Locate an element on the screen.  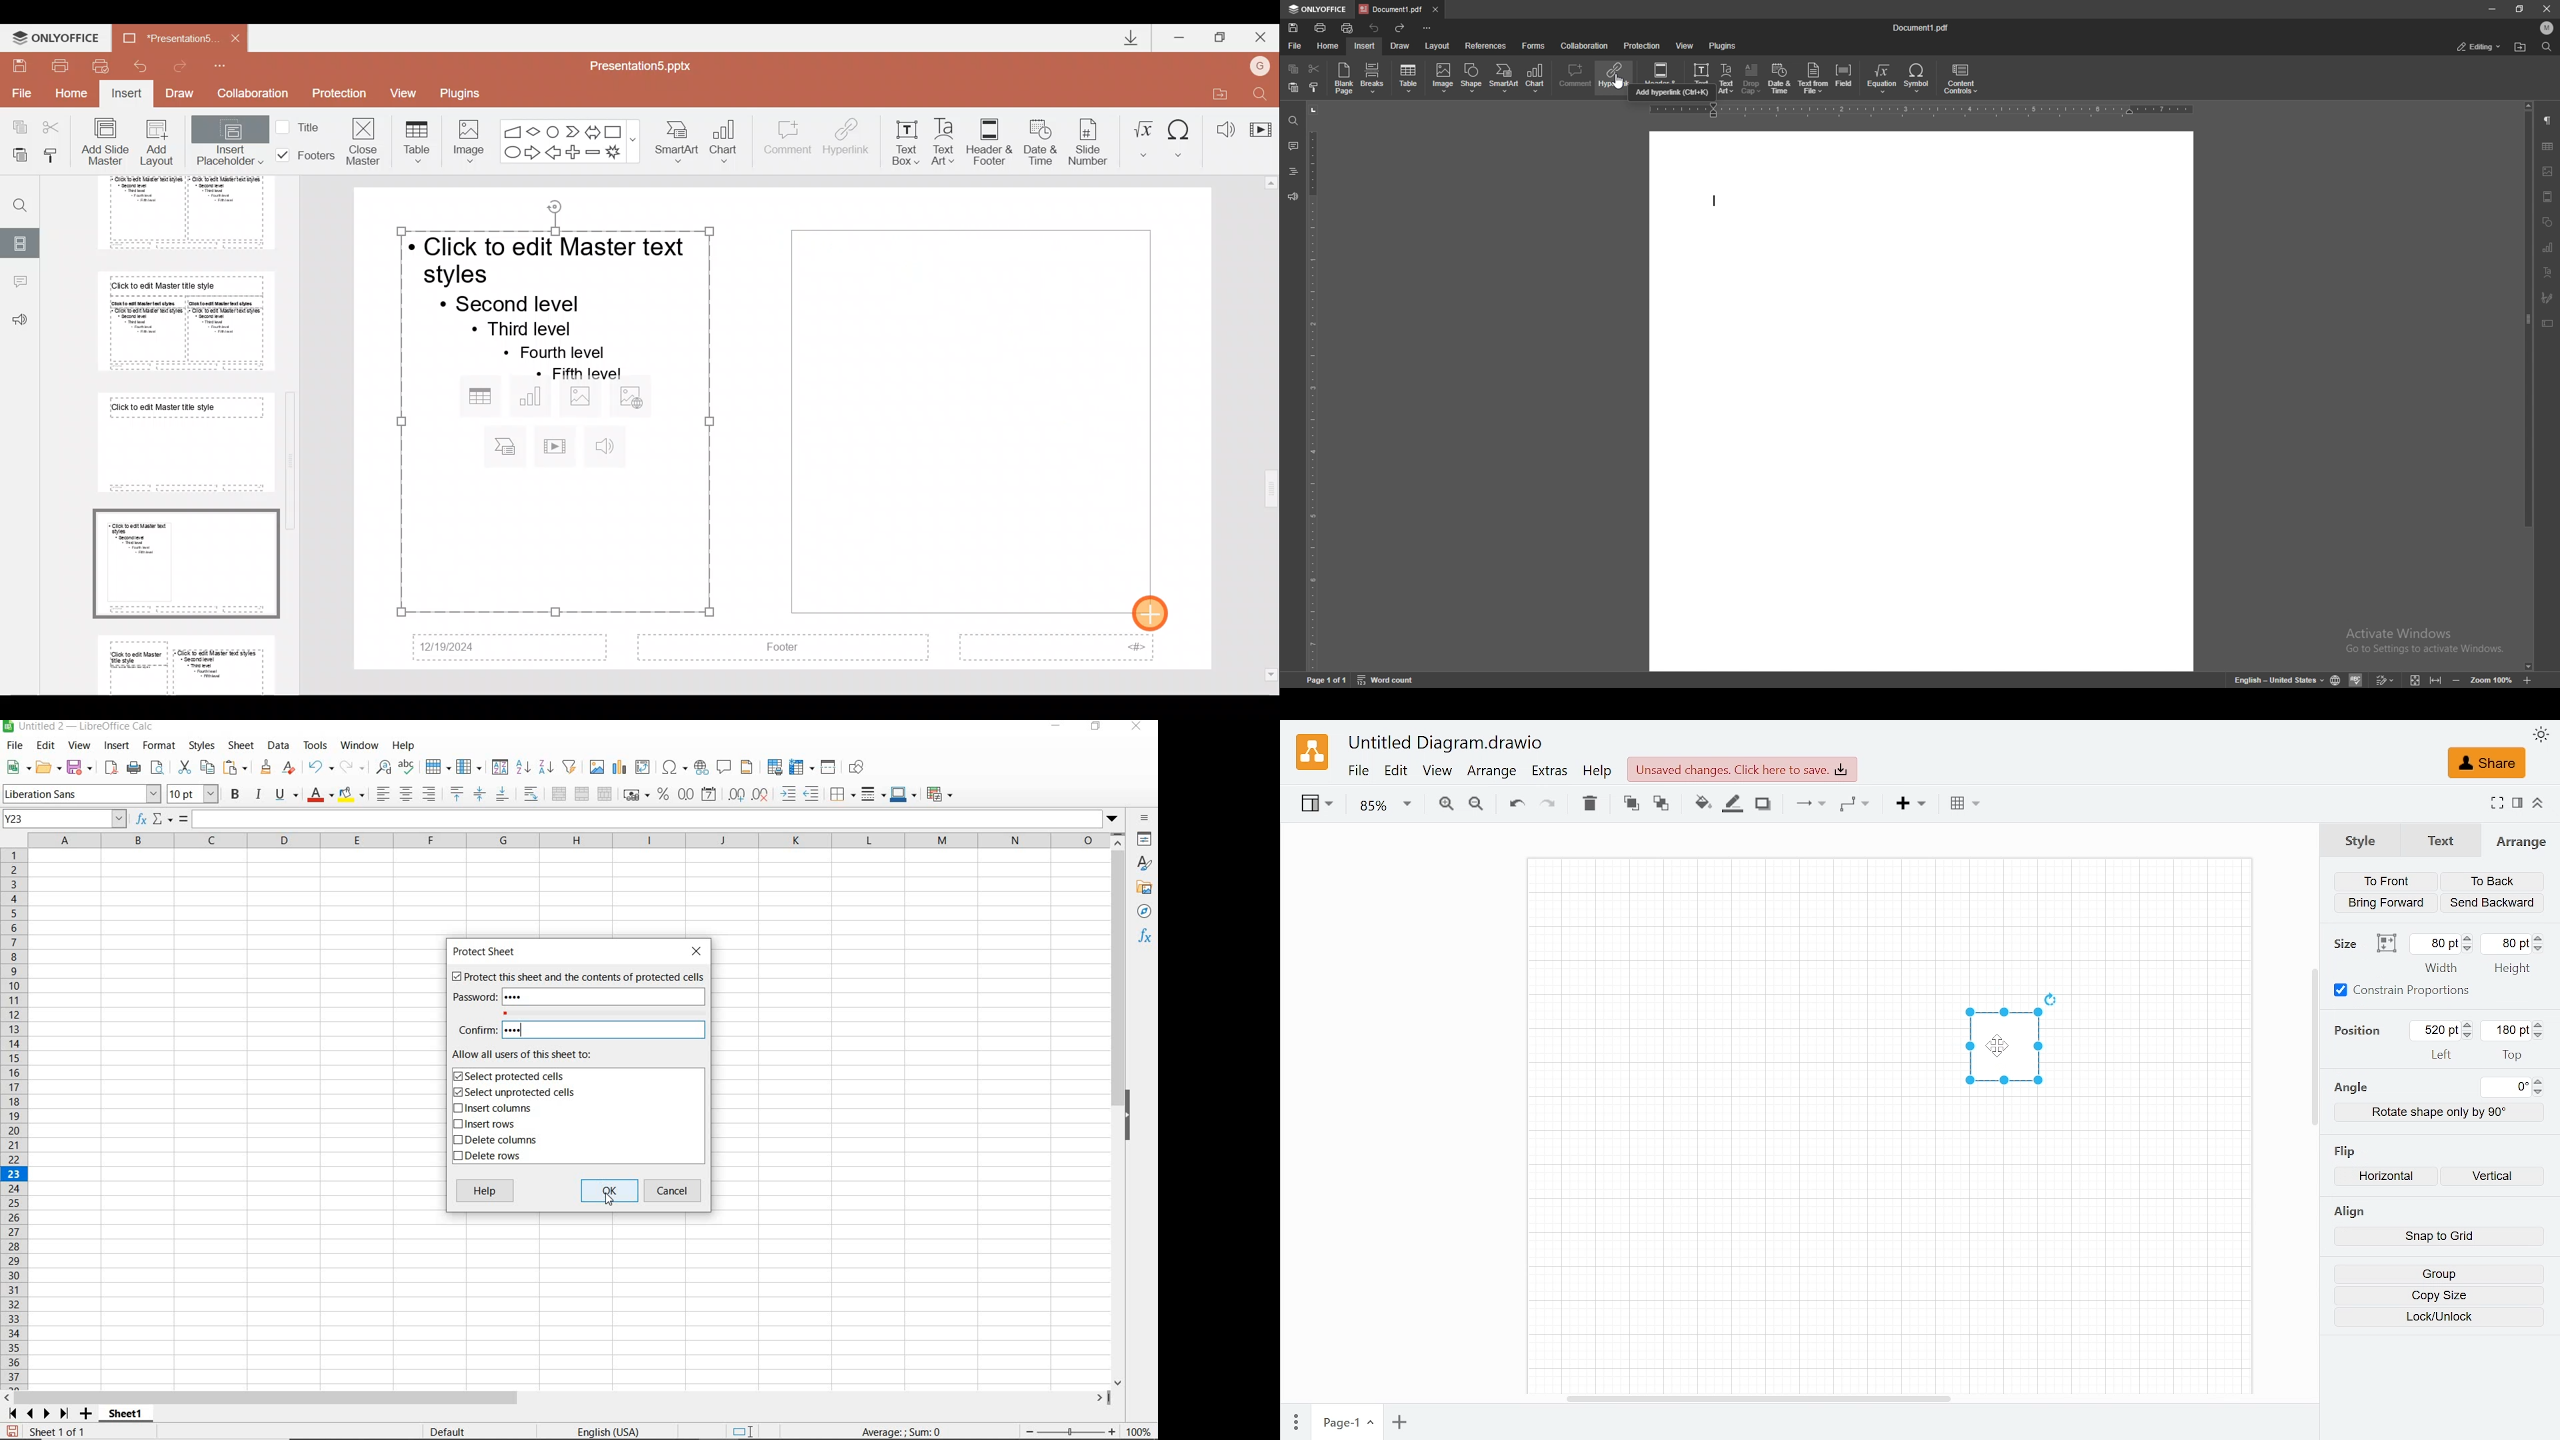
vertical scale is located at coordinates (1311, 387).